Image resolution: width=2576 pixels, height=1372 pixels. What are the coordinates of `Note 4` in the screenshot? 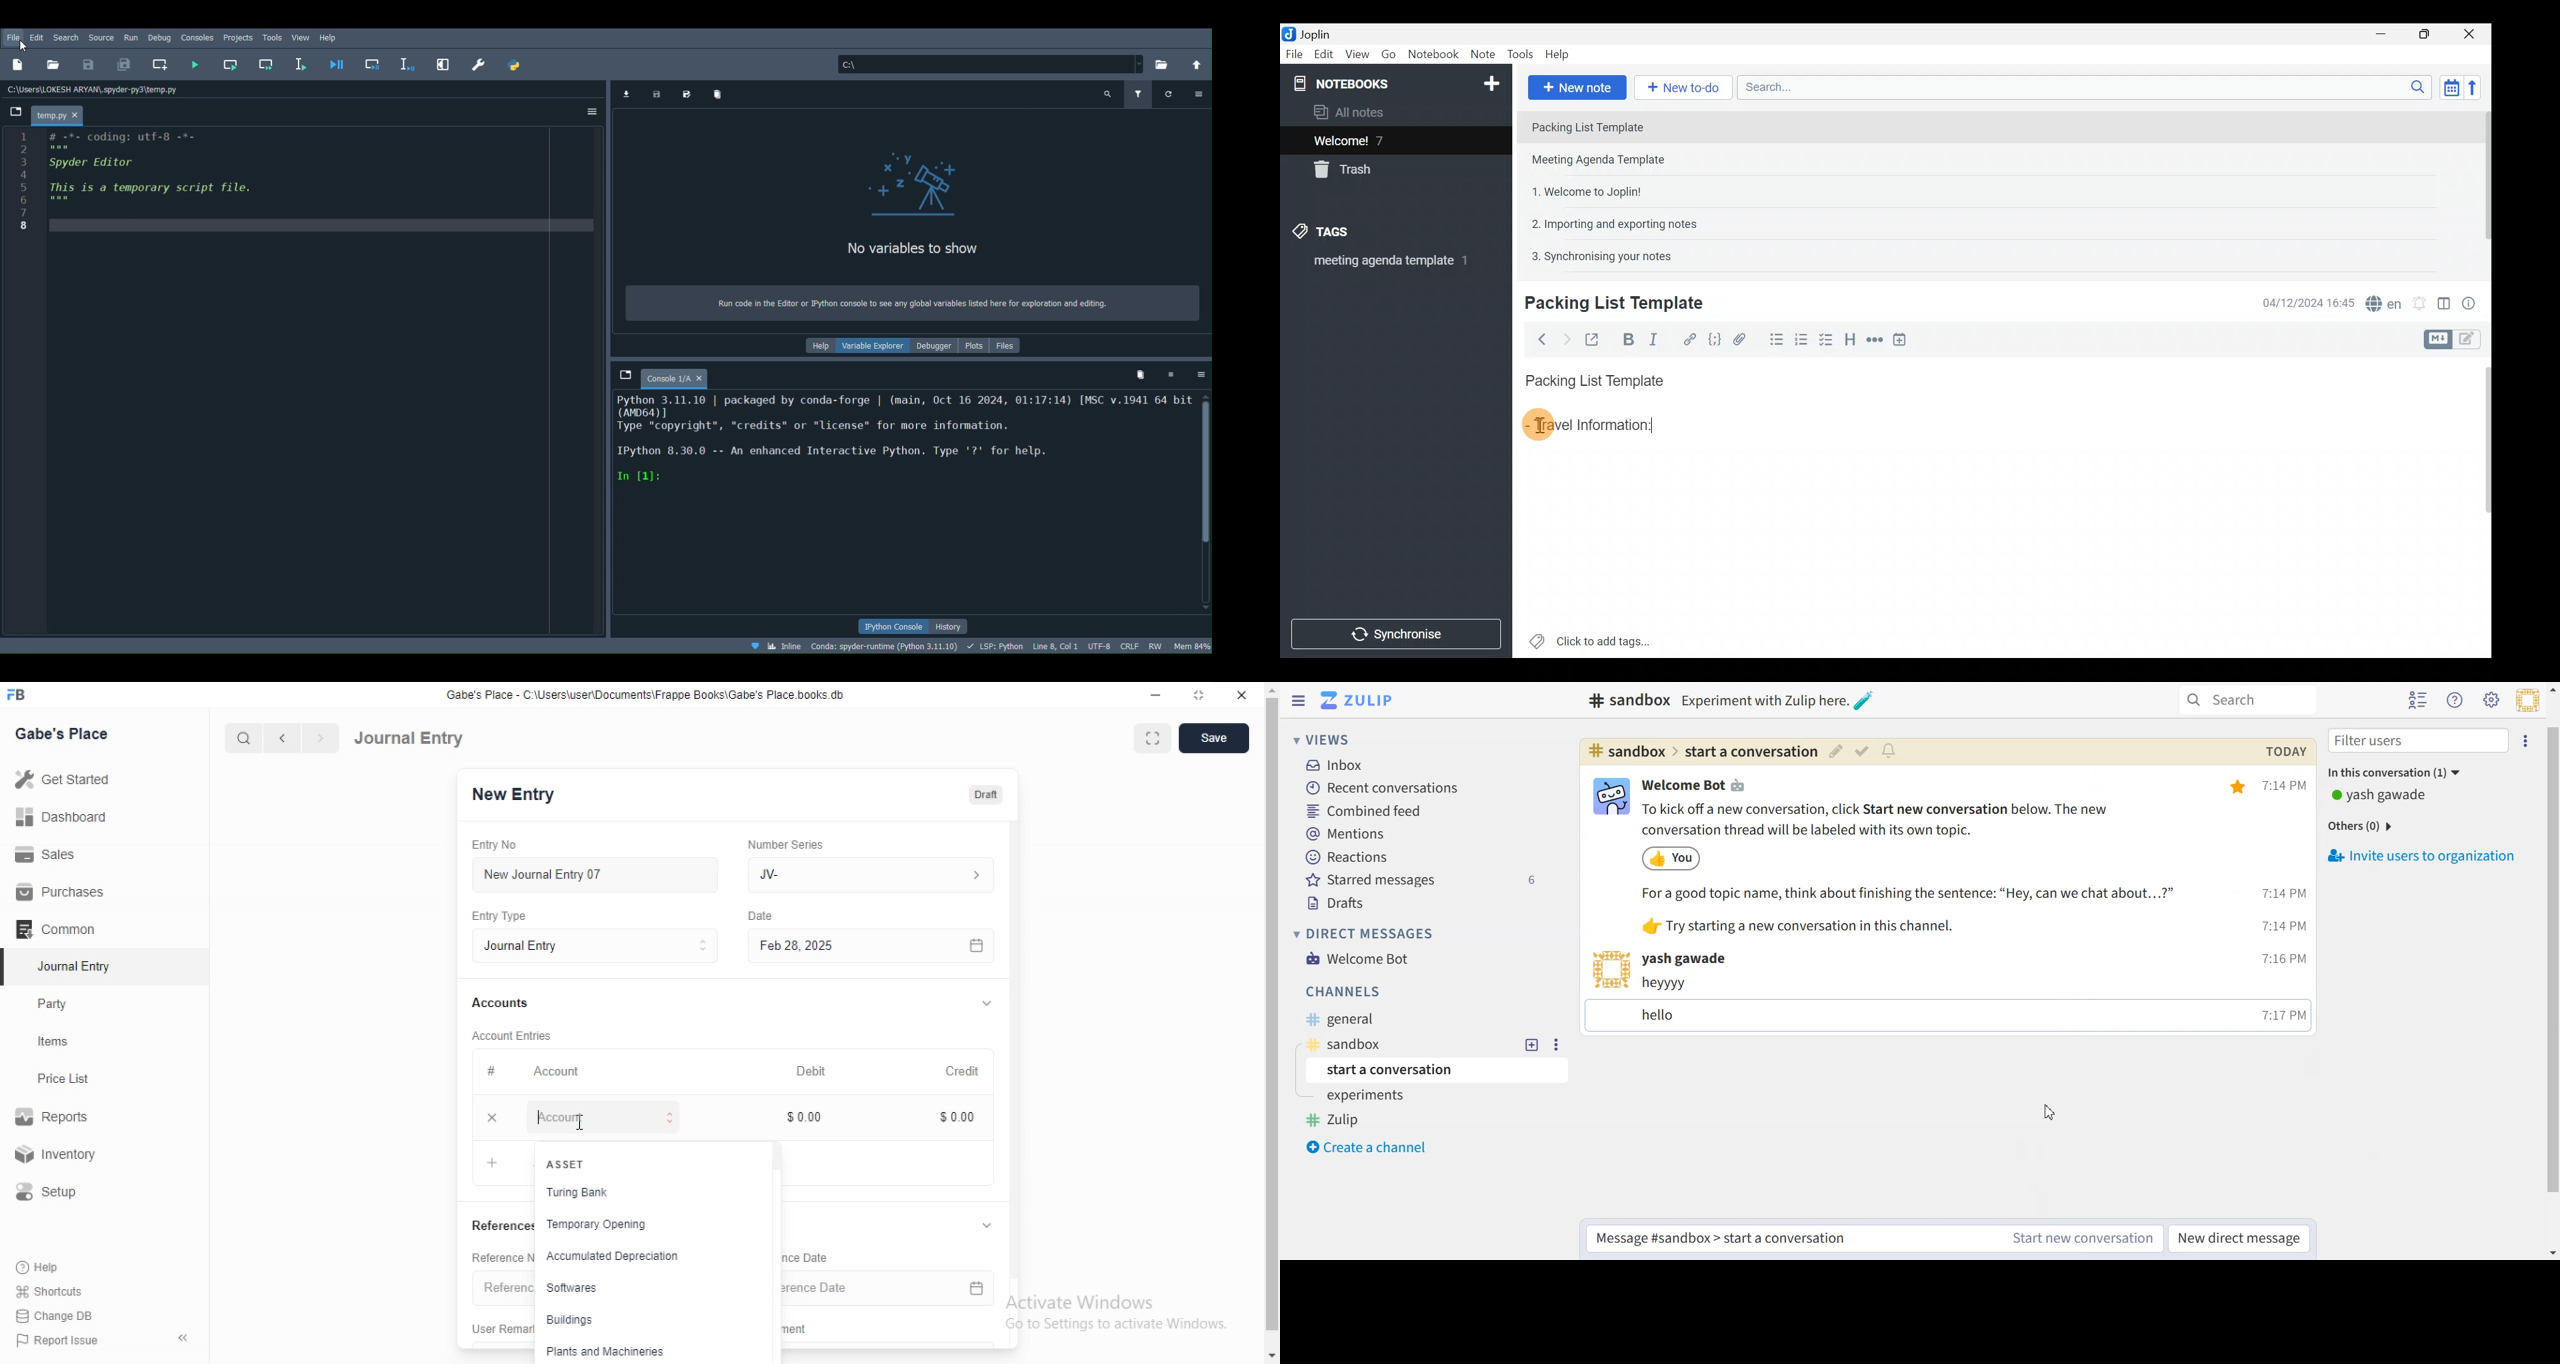 It's located at (1608, 222).